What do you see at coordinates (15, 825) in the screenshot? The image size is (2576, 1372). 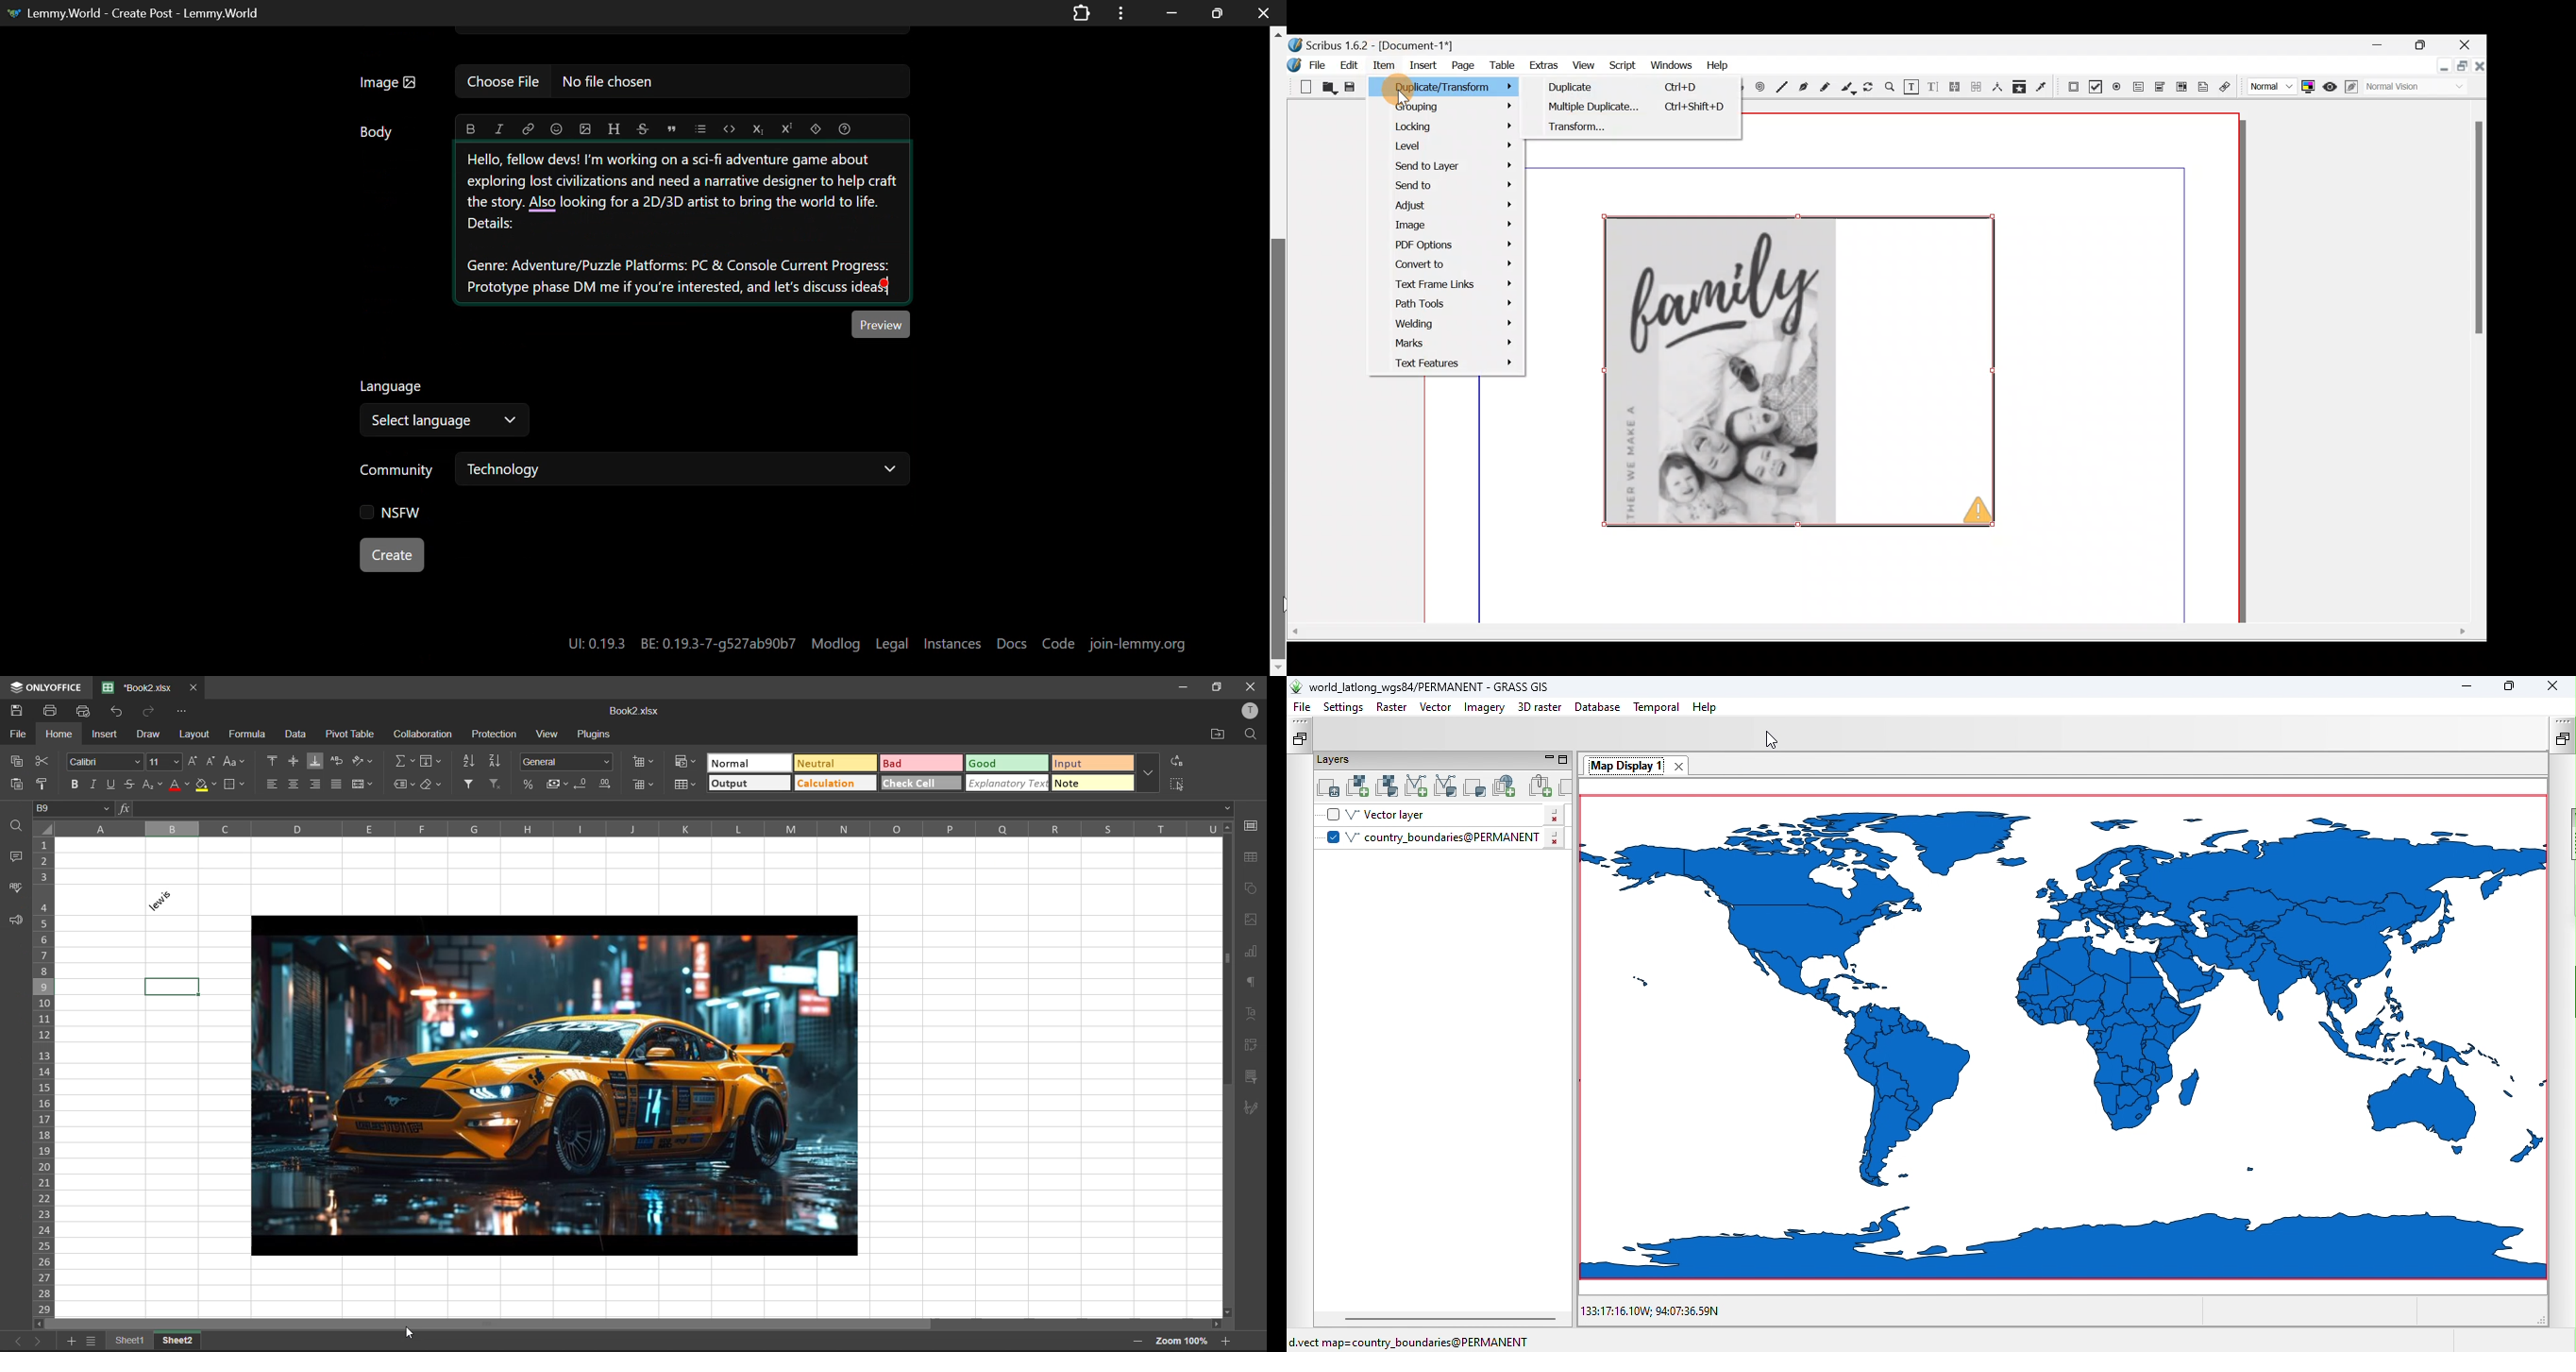 I see `find` at bounding box center [15, 825].